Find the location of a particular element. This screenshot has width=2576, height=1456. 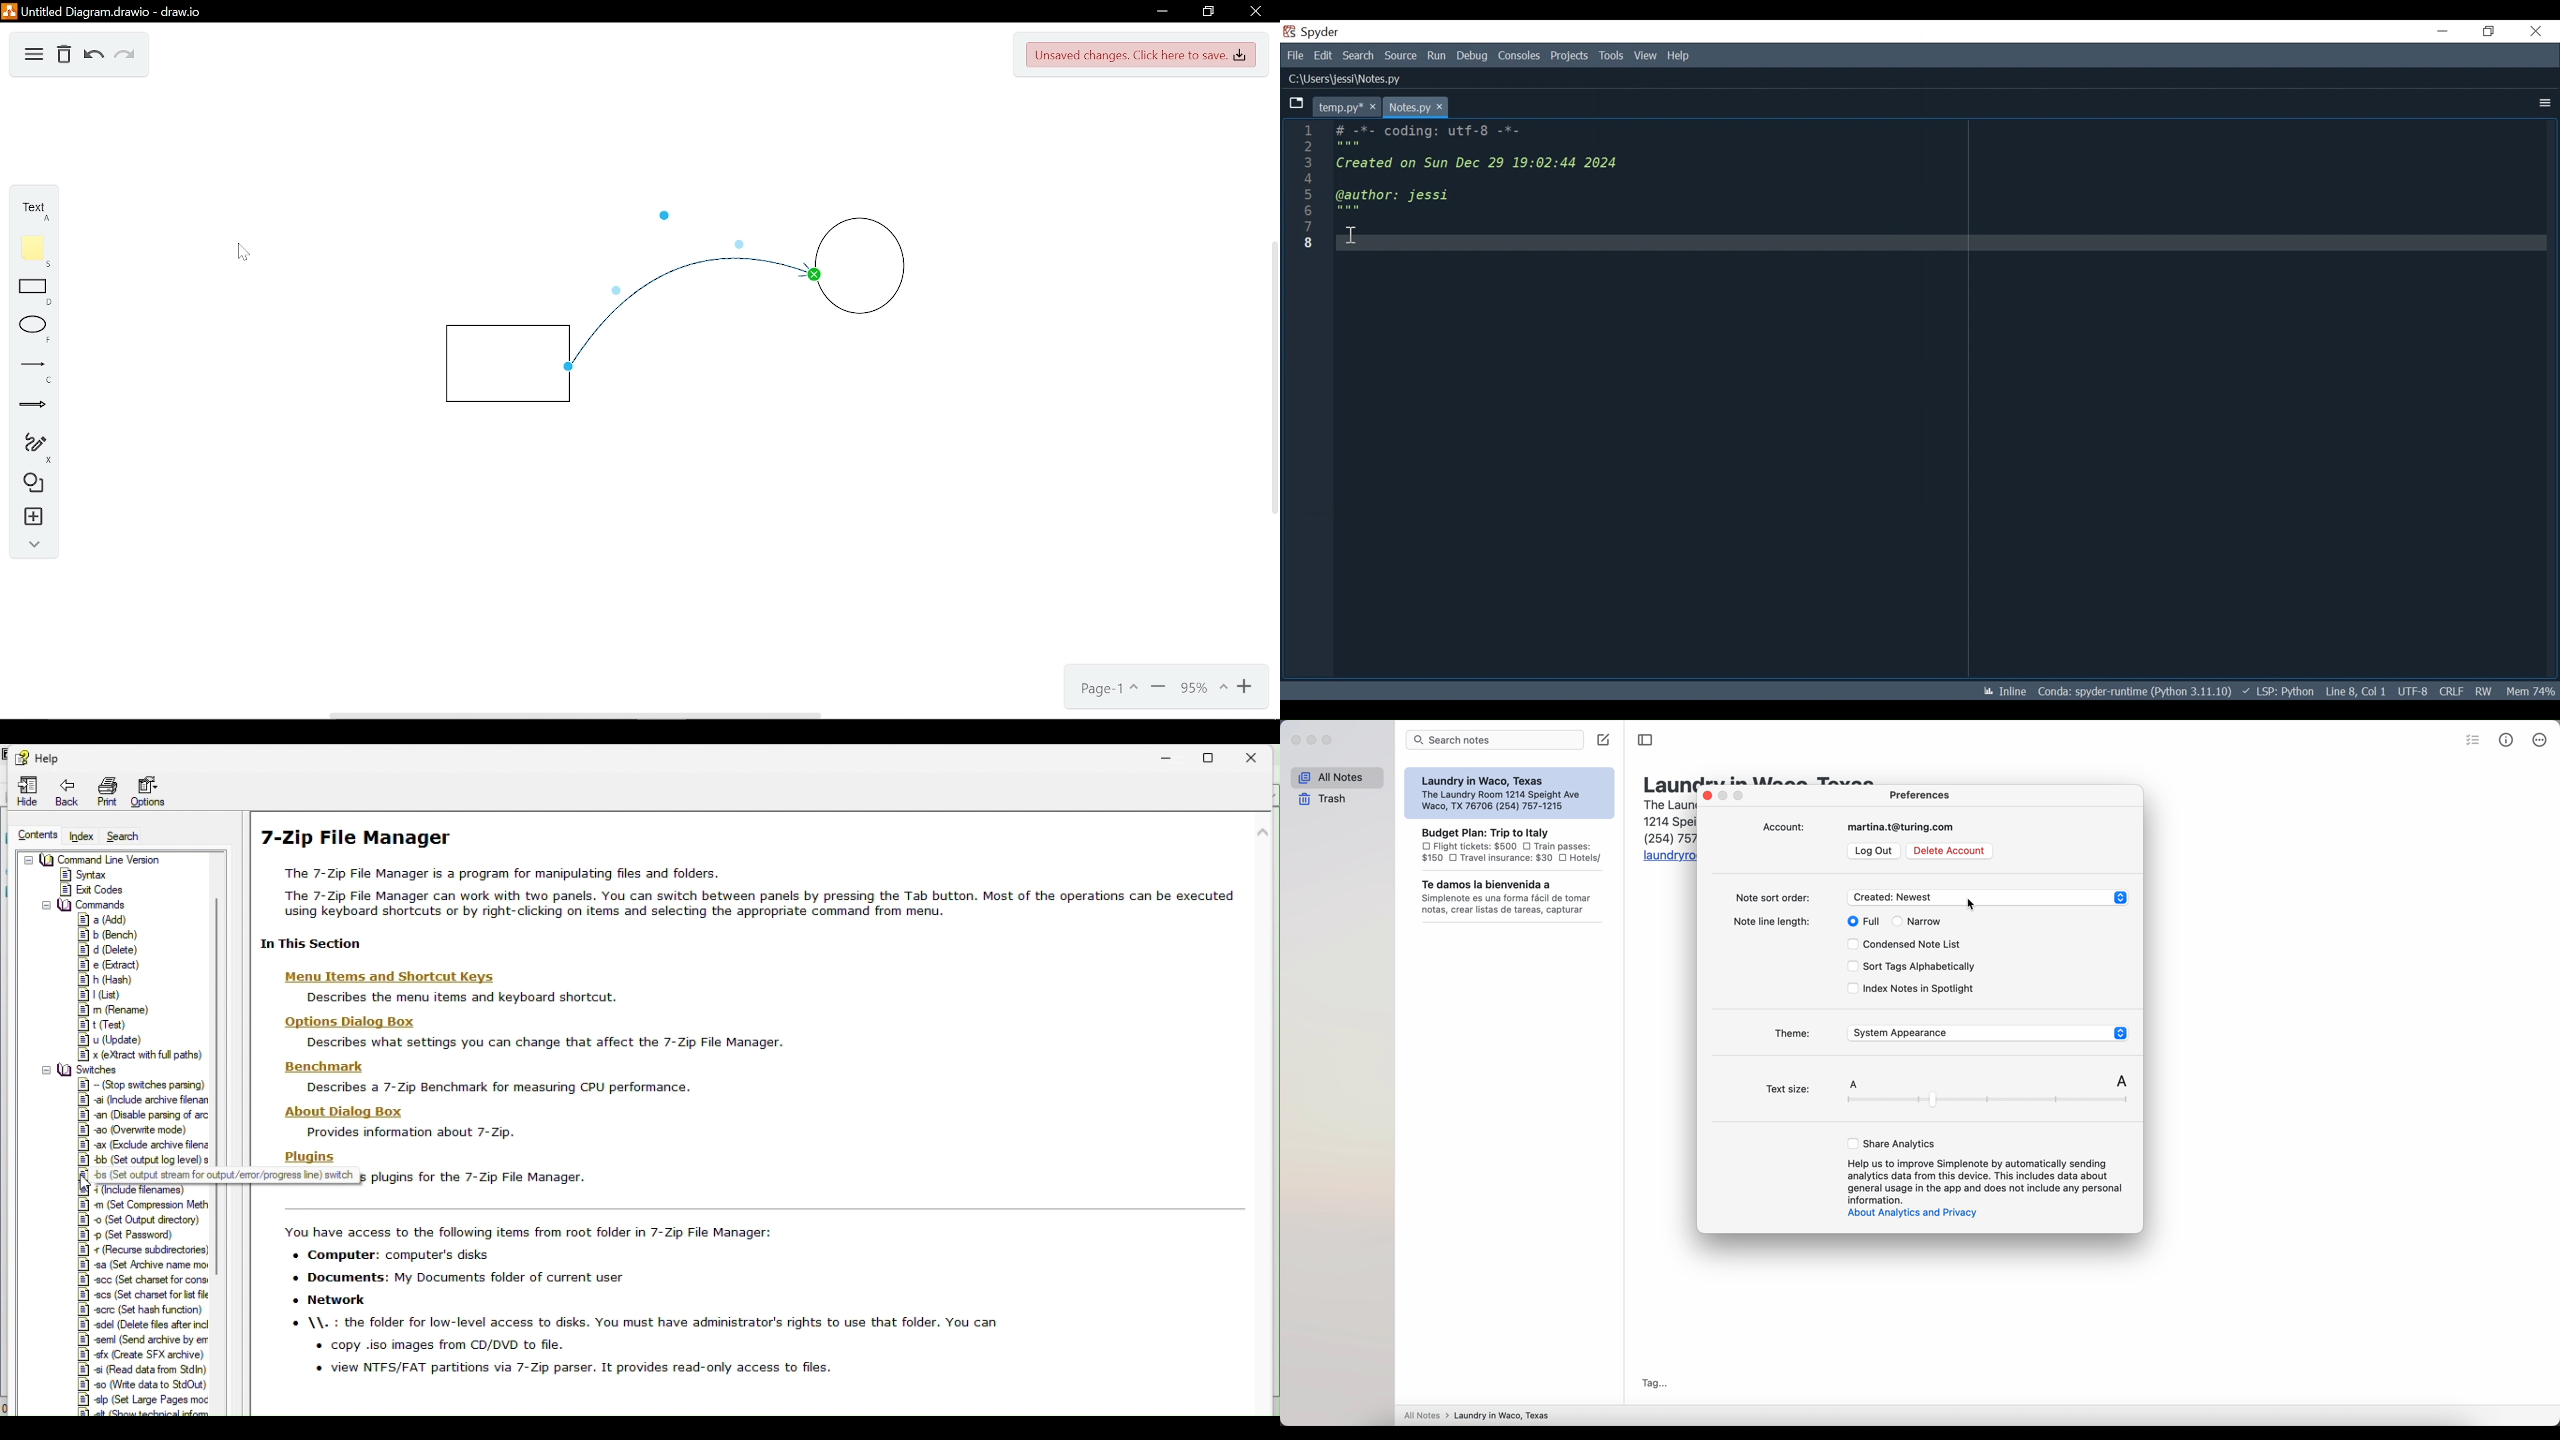

Benchmark is located at coordinates (325, 1066).